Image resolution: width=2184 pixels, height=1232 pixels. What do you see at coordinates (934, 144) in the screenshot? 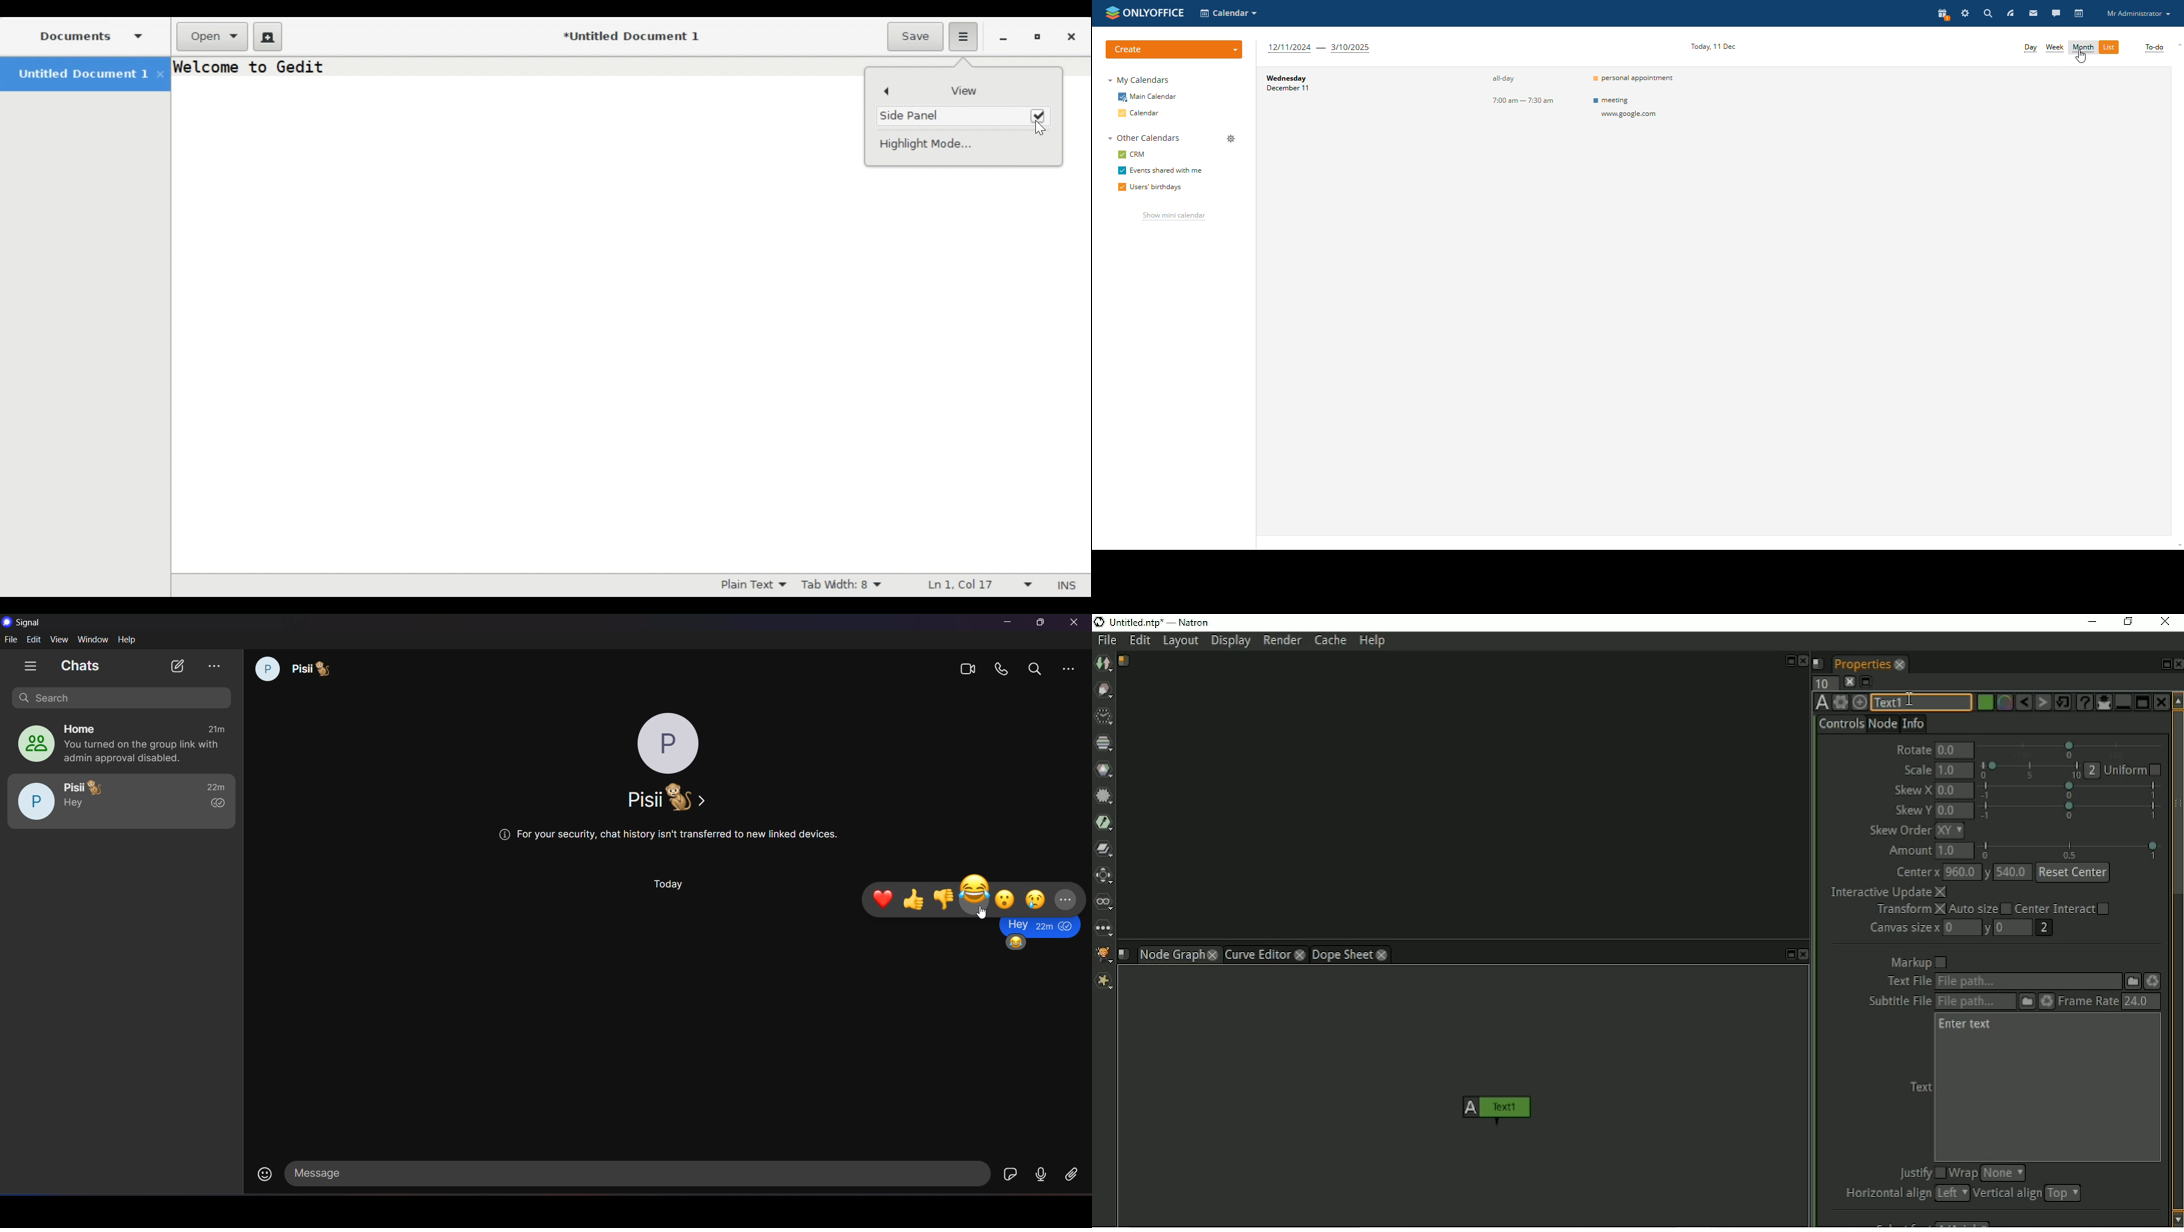
I see `Highlight Mode` at bounding box center [934, 144].